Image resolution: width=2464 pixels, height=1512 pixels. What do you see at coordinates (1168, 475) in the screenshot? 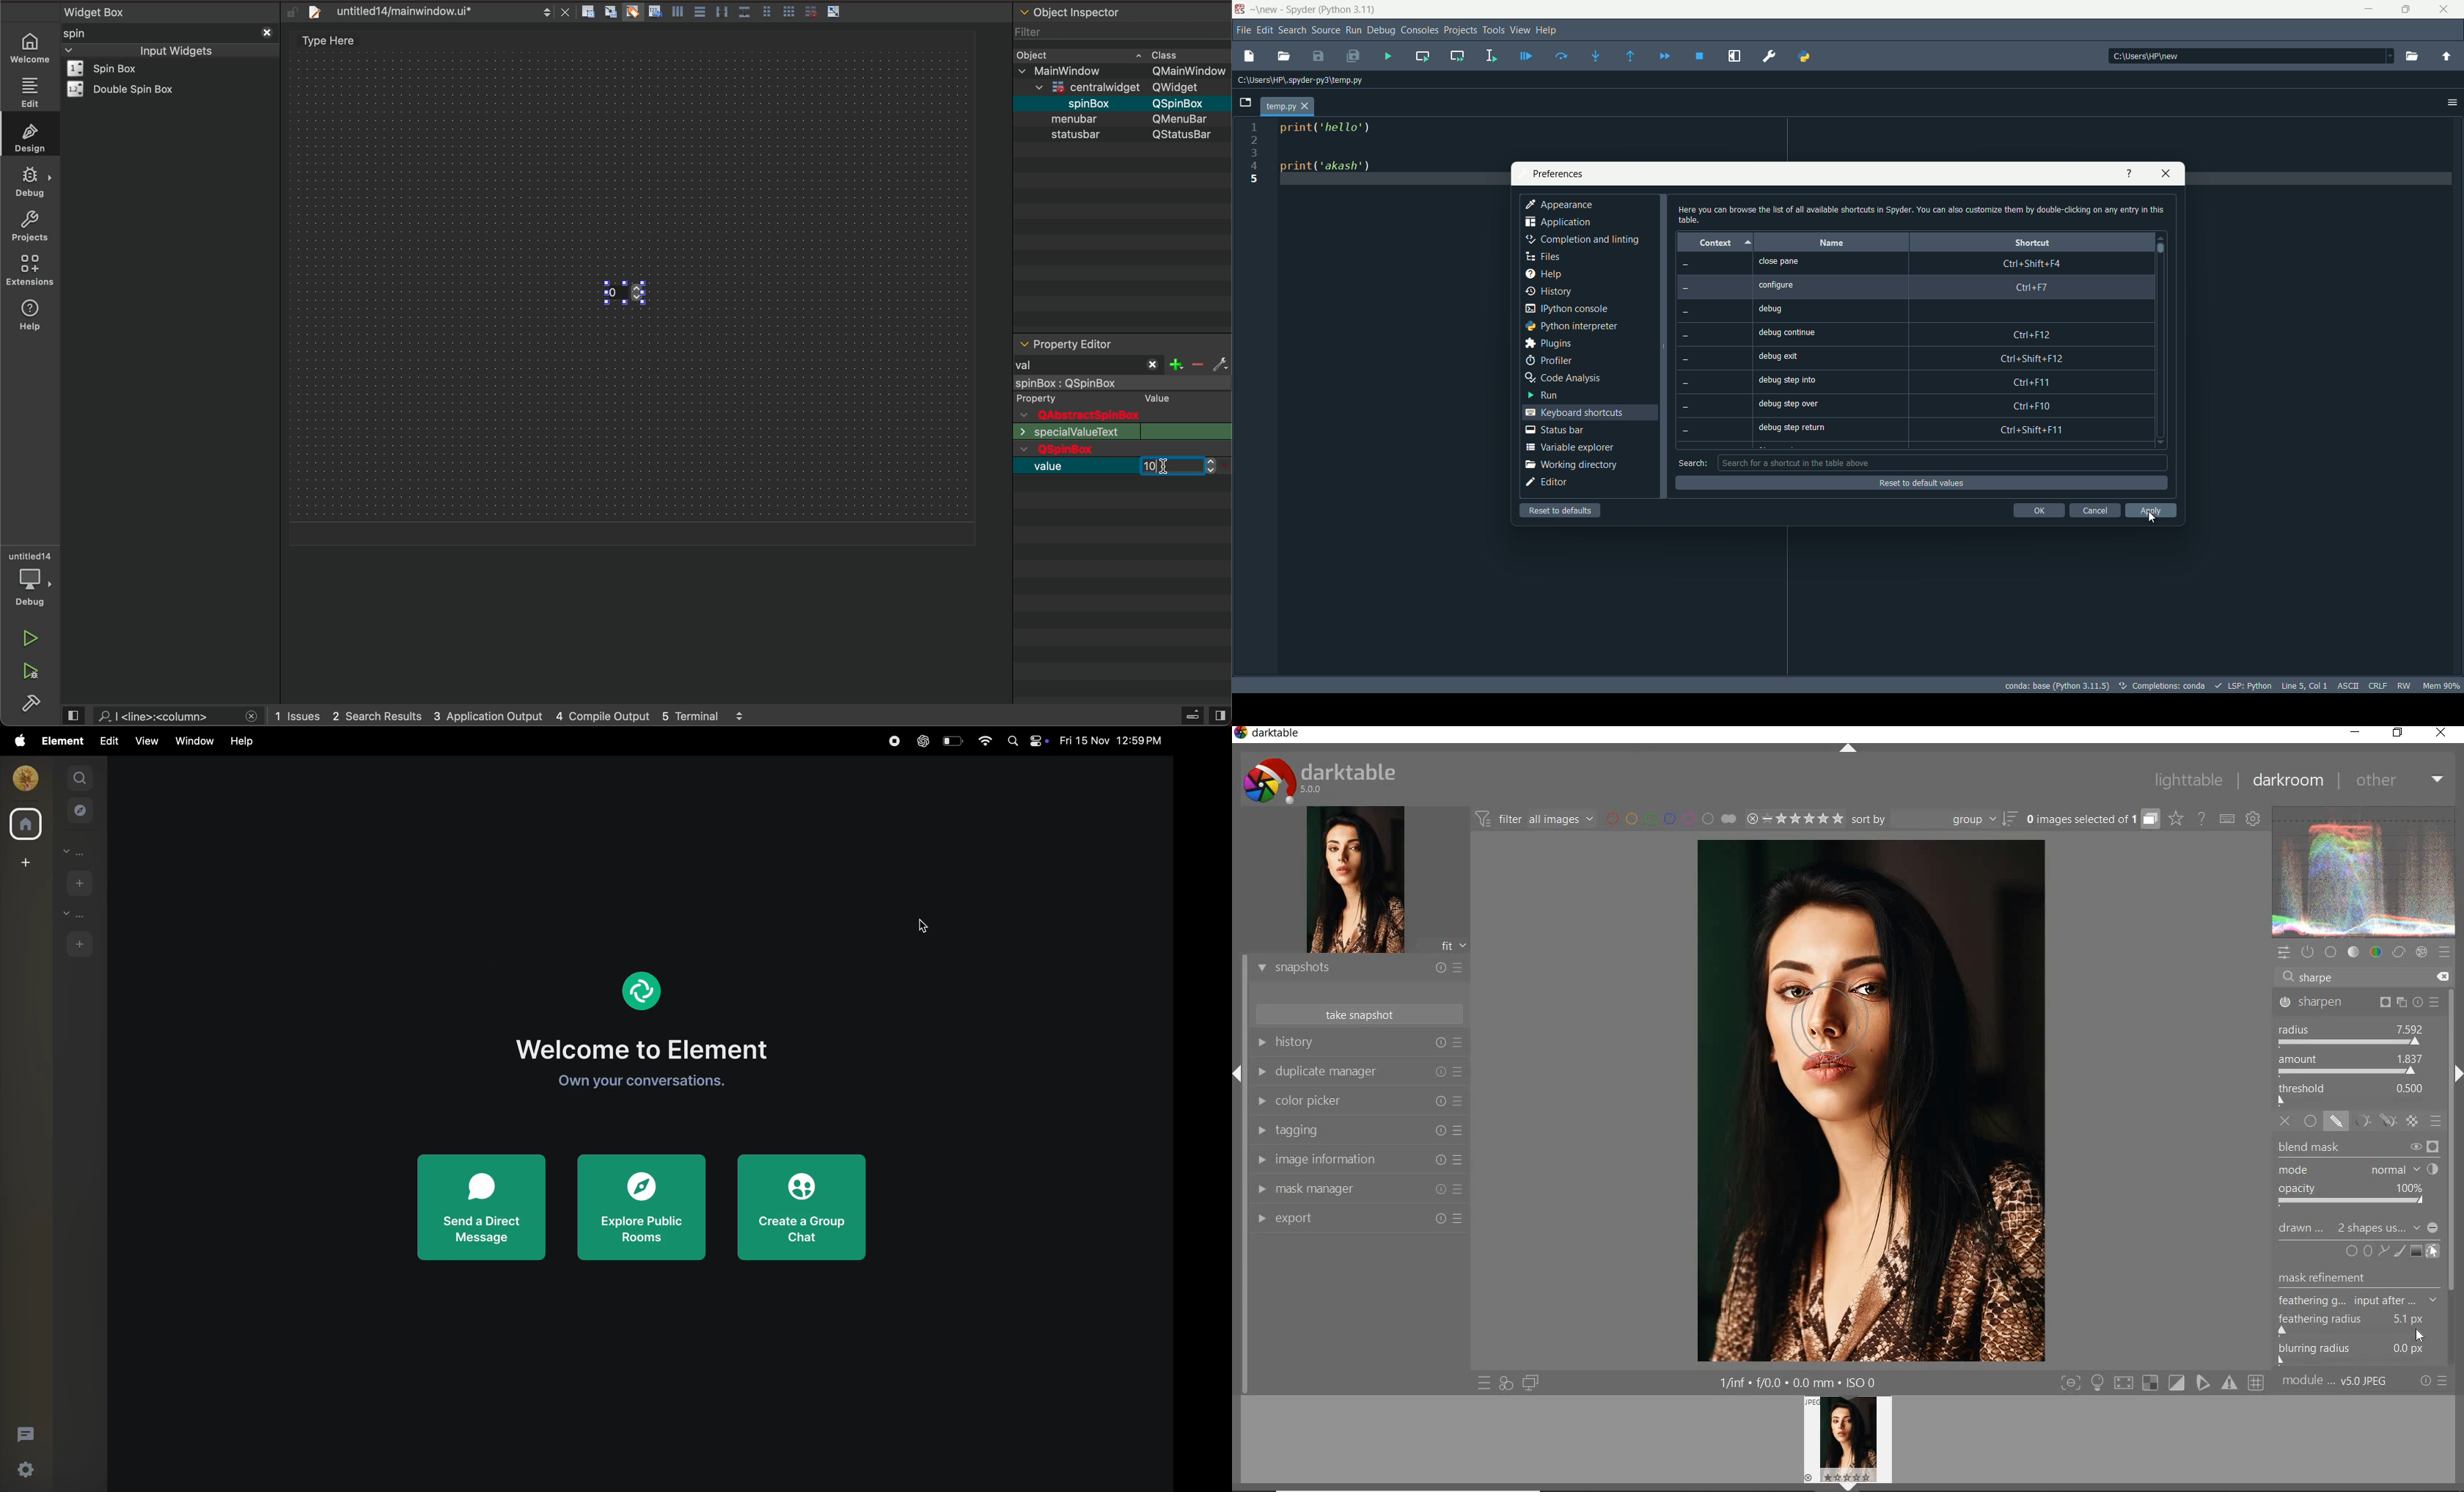
I see `cursor` at bounding box center [1168, 475].